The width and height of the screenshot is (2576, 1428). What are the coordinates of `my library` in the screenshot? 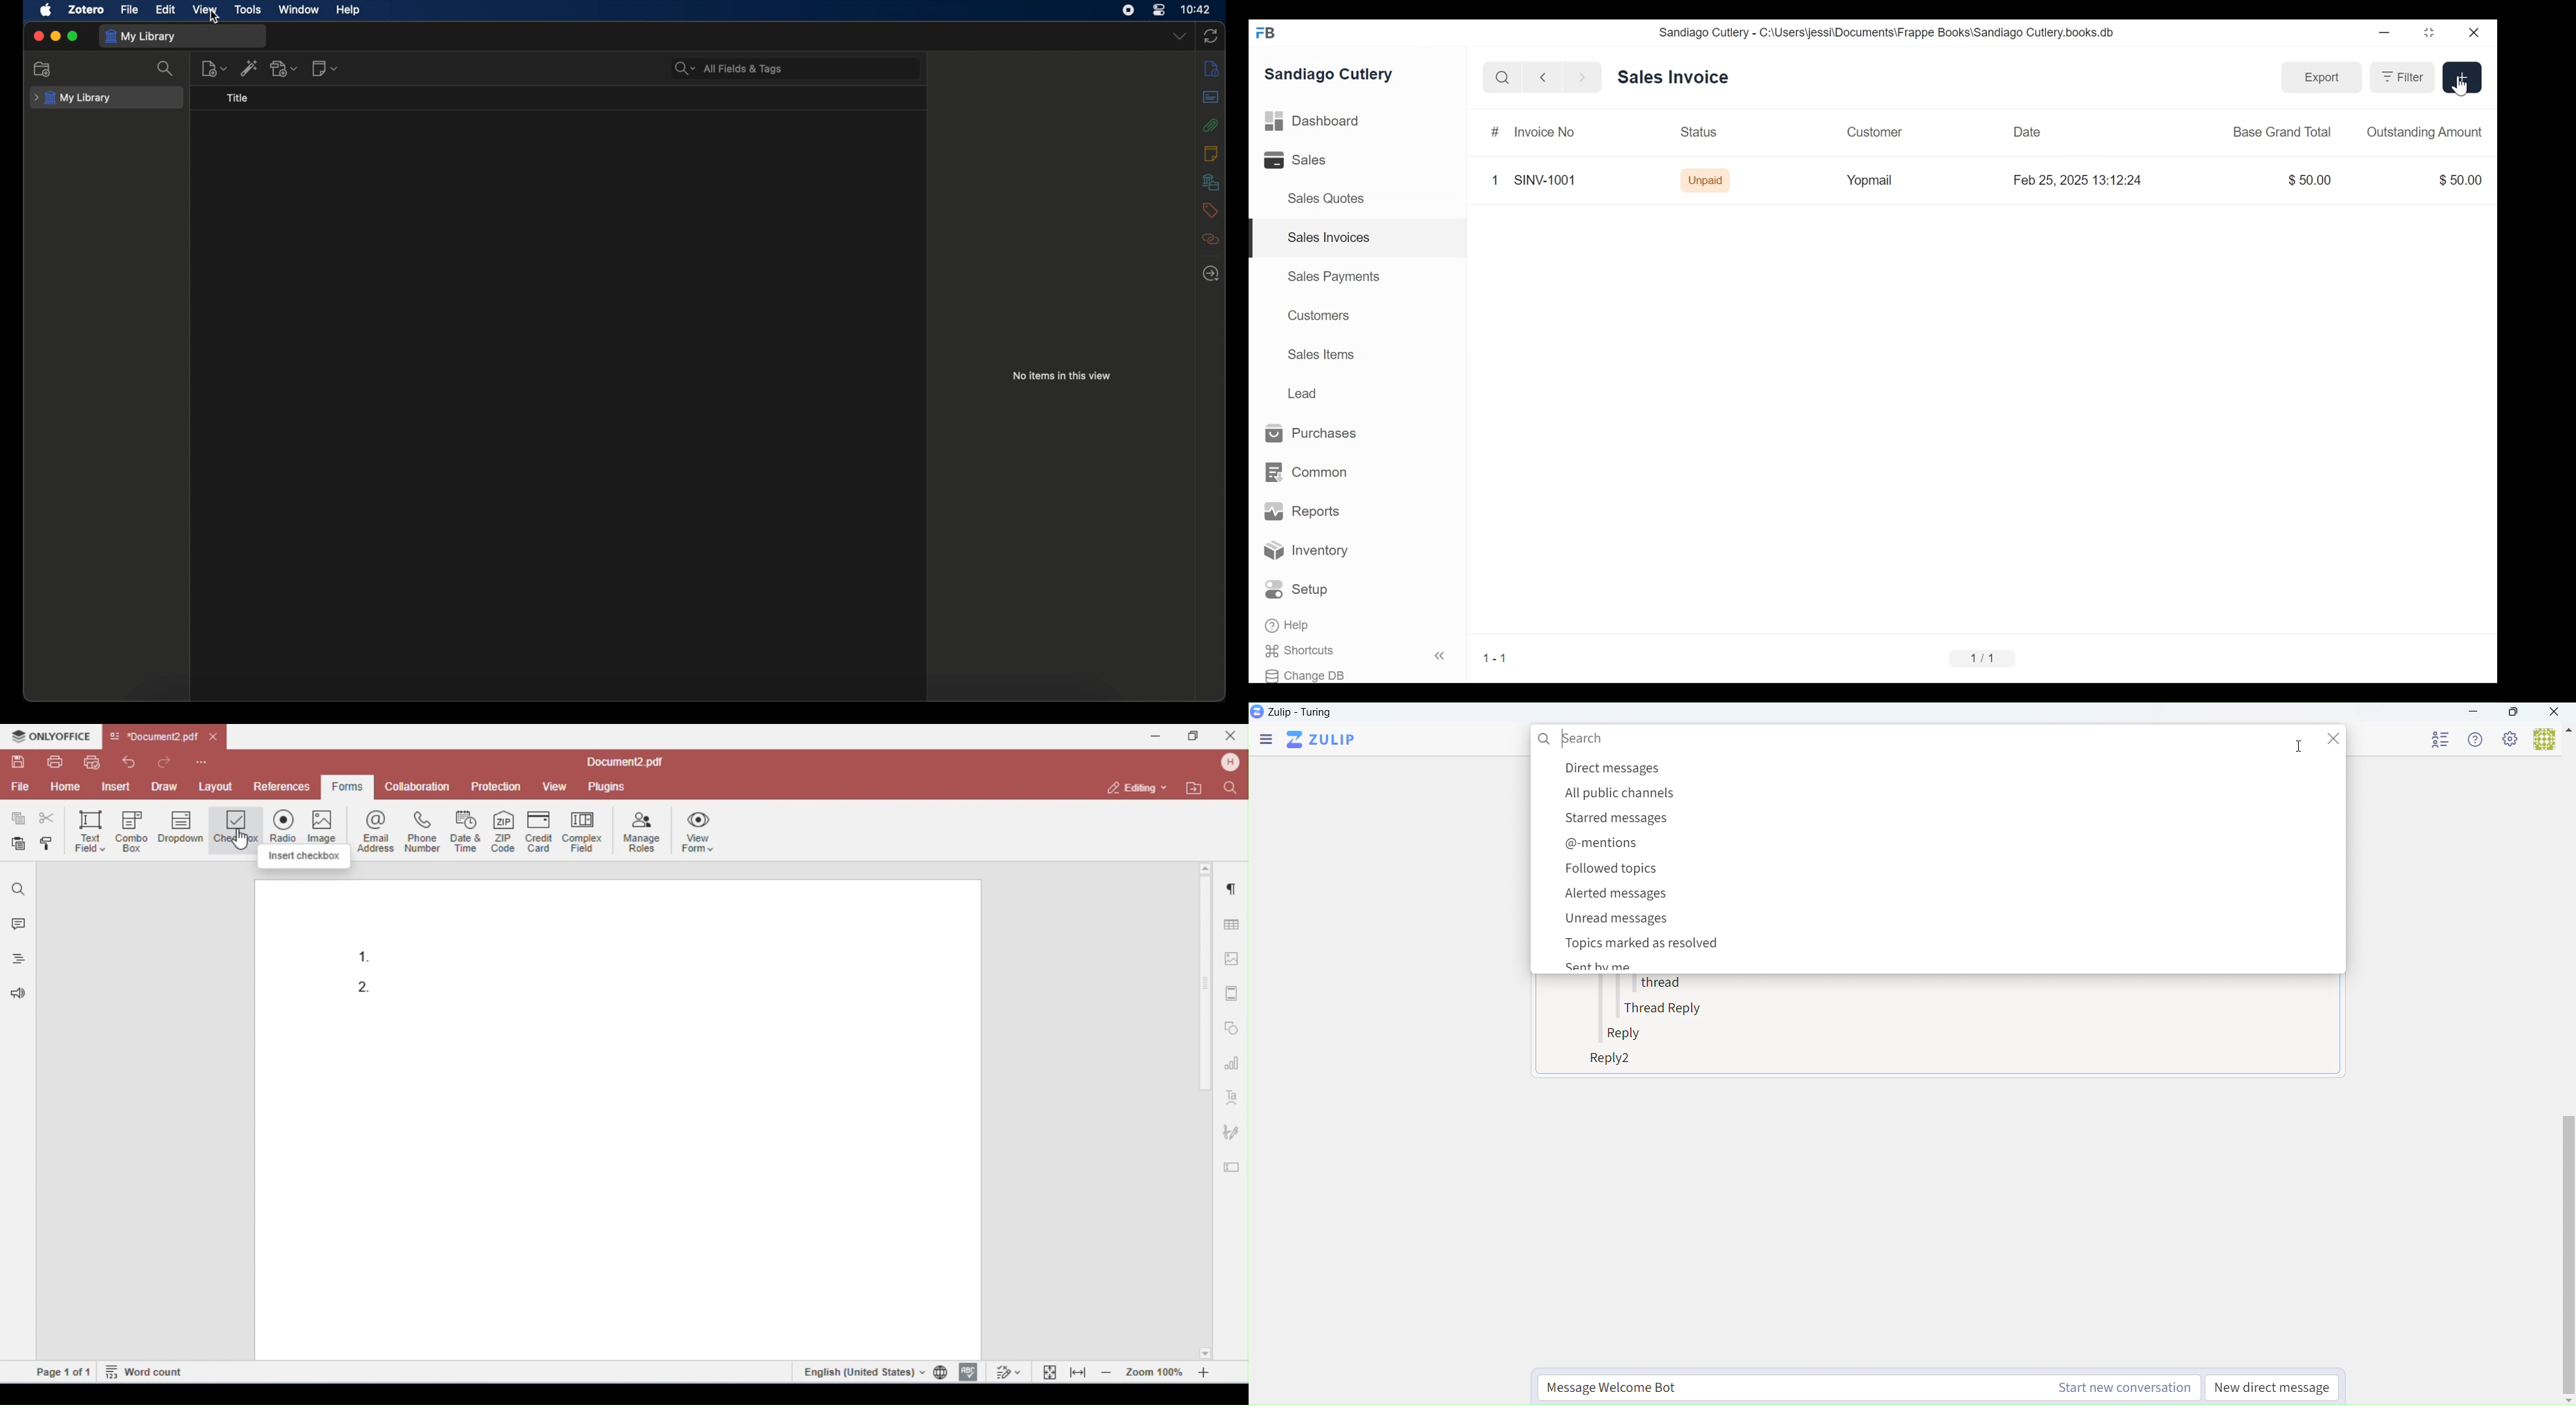 It's located at (143, 36).